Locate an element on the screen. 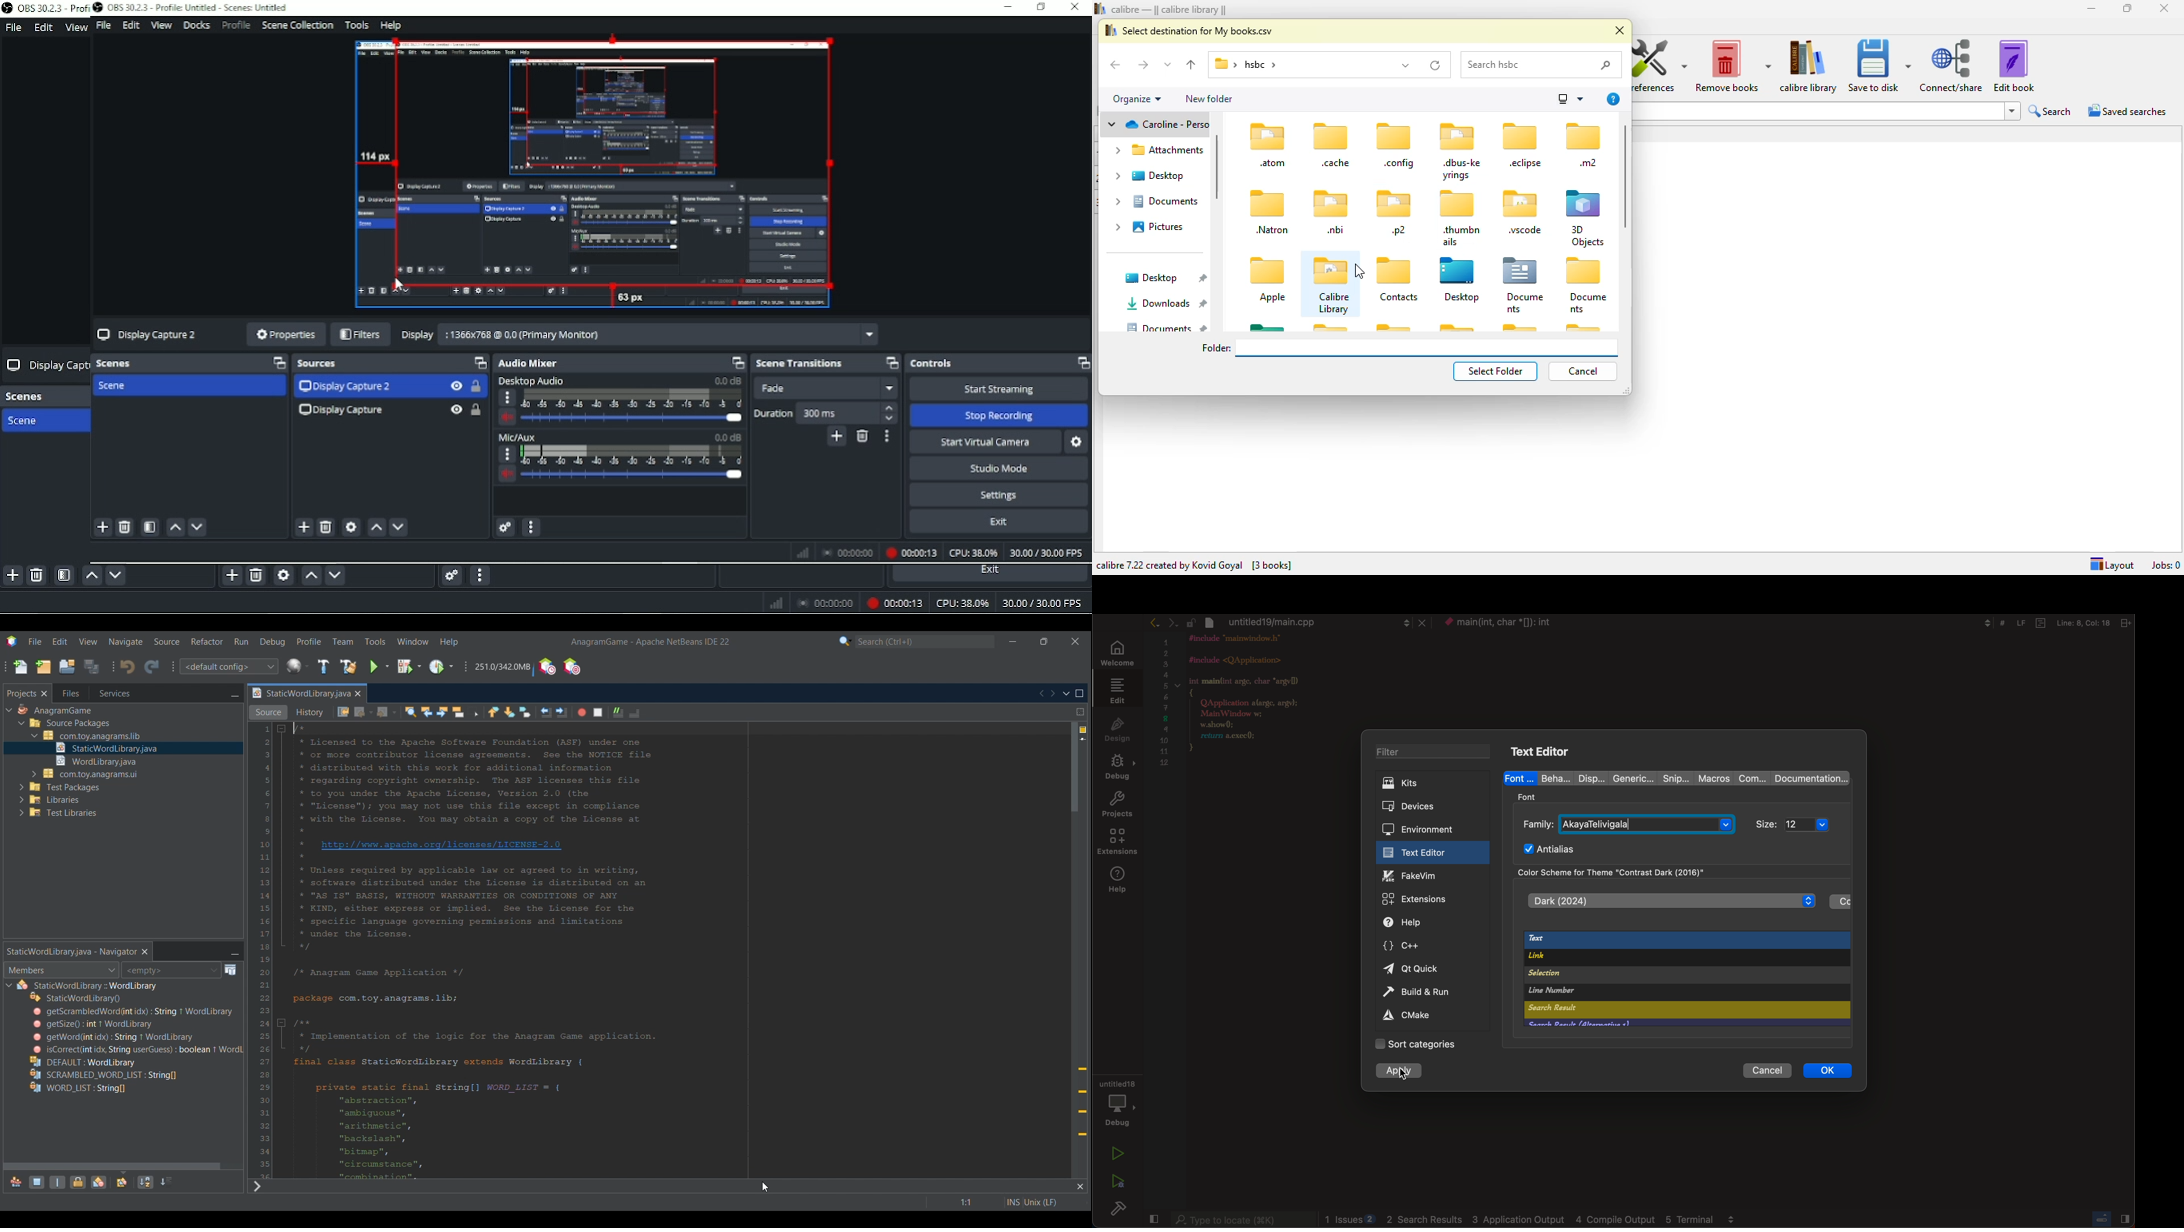 The height and width of the screenshot is (1232, 2184). Properties is located at coordinates (285, 332).